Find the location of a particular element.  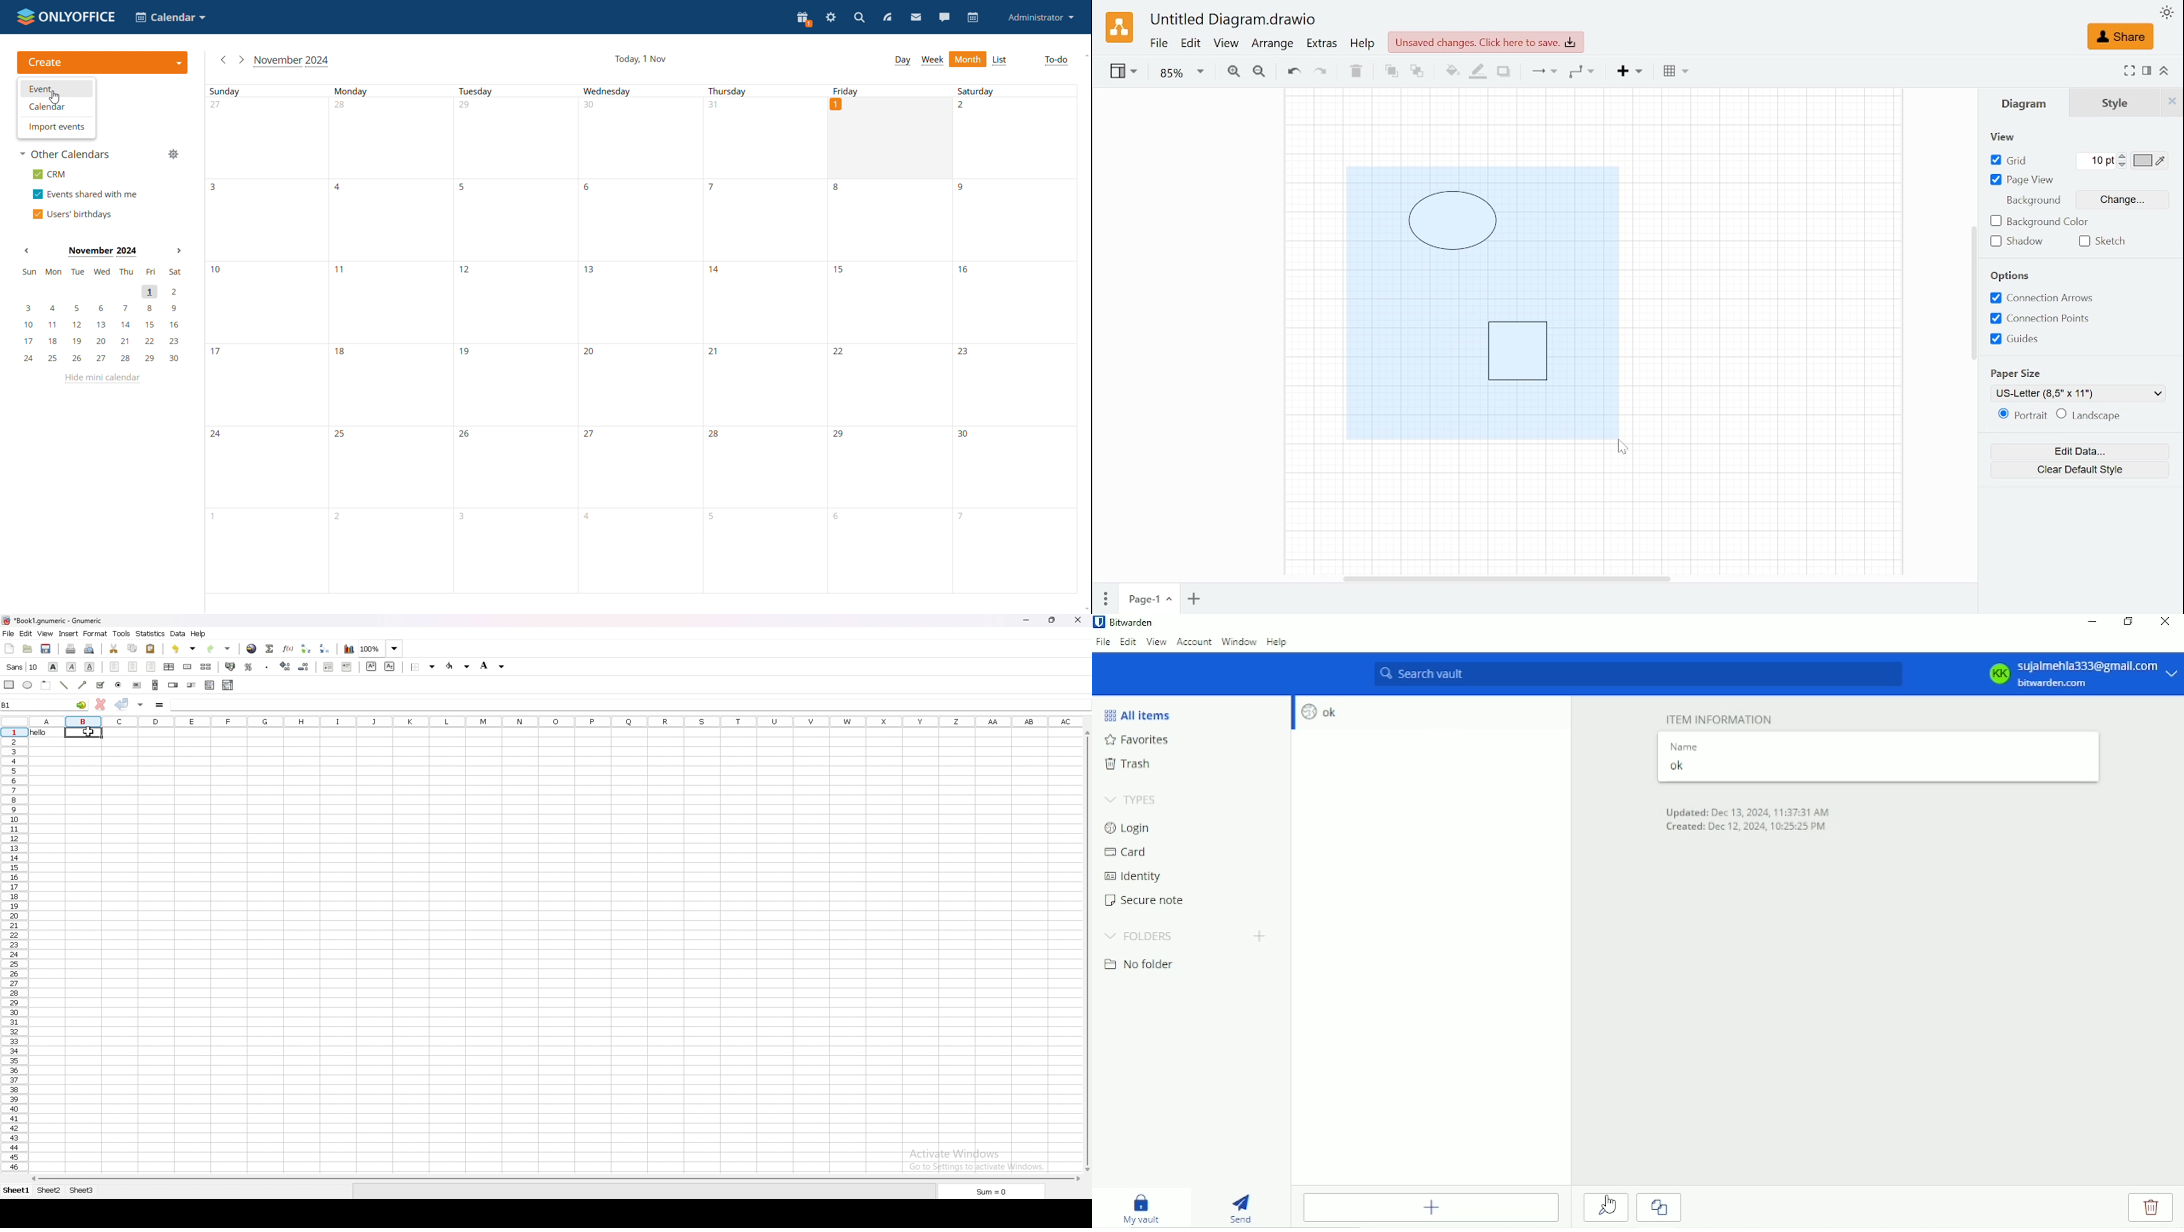

ok is located at coordinates (1871, 766).